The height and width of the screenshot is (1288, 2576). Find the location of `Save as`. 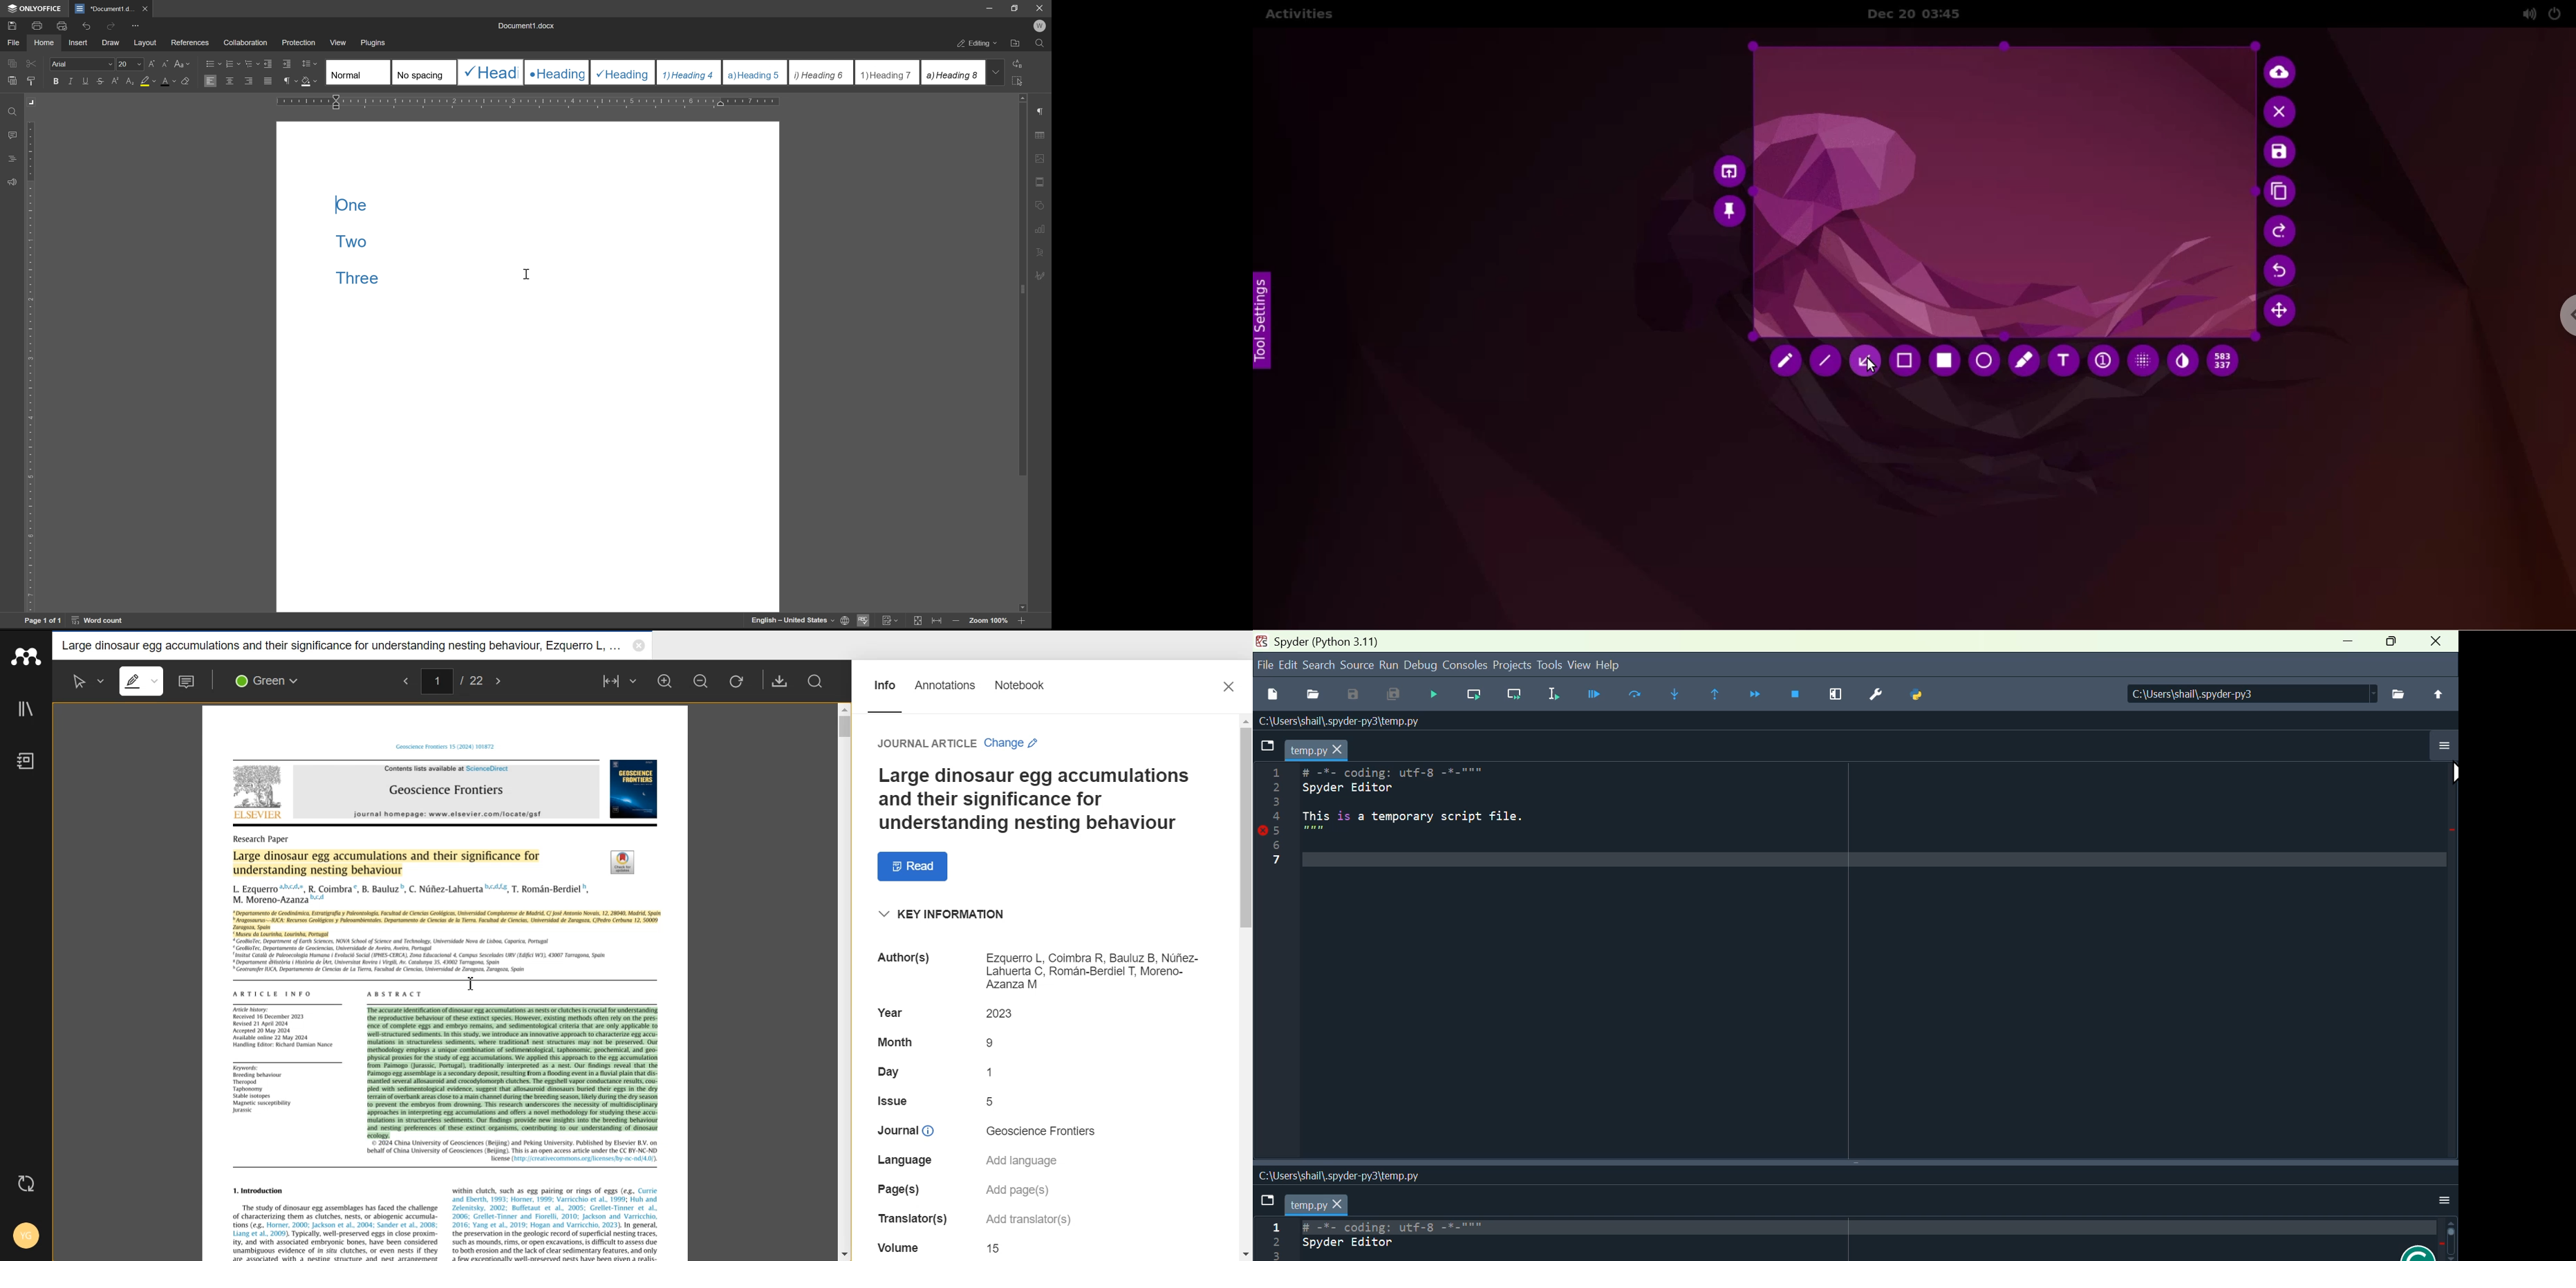

Save as is located at coordinates (1359, 696).